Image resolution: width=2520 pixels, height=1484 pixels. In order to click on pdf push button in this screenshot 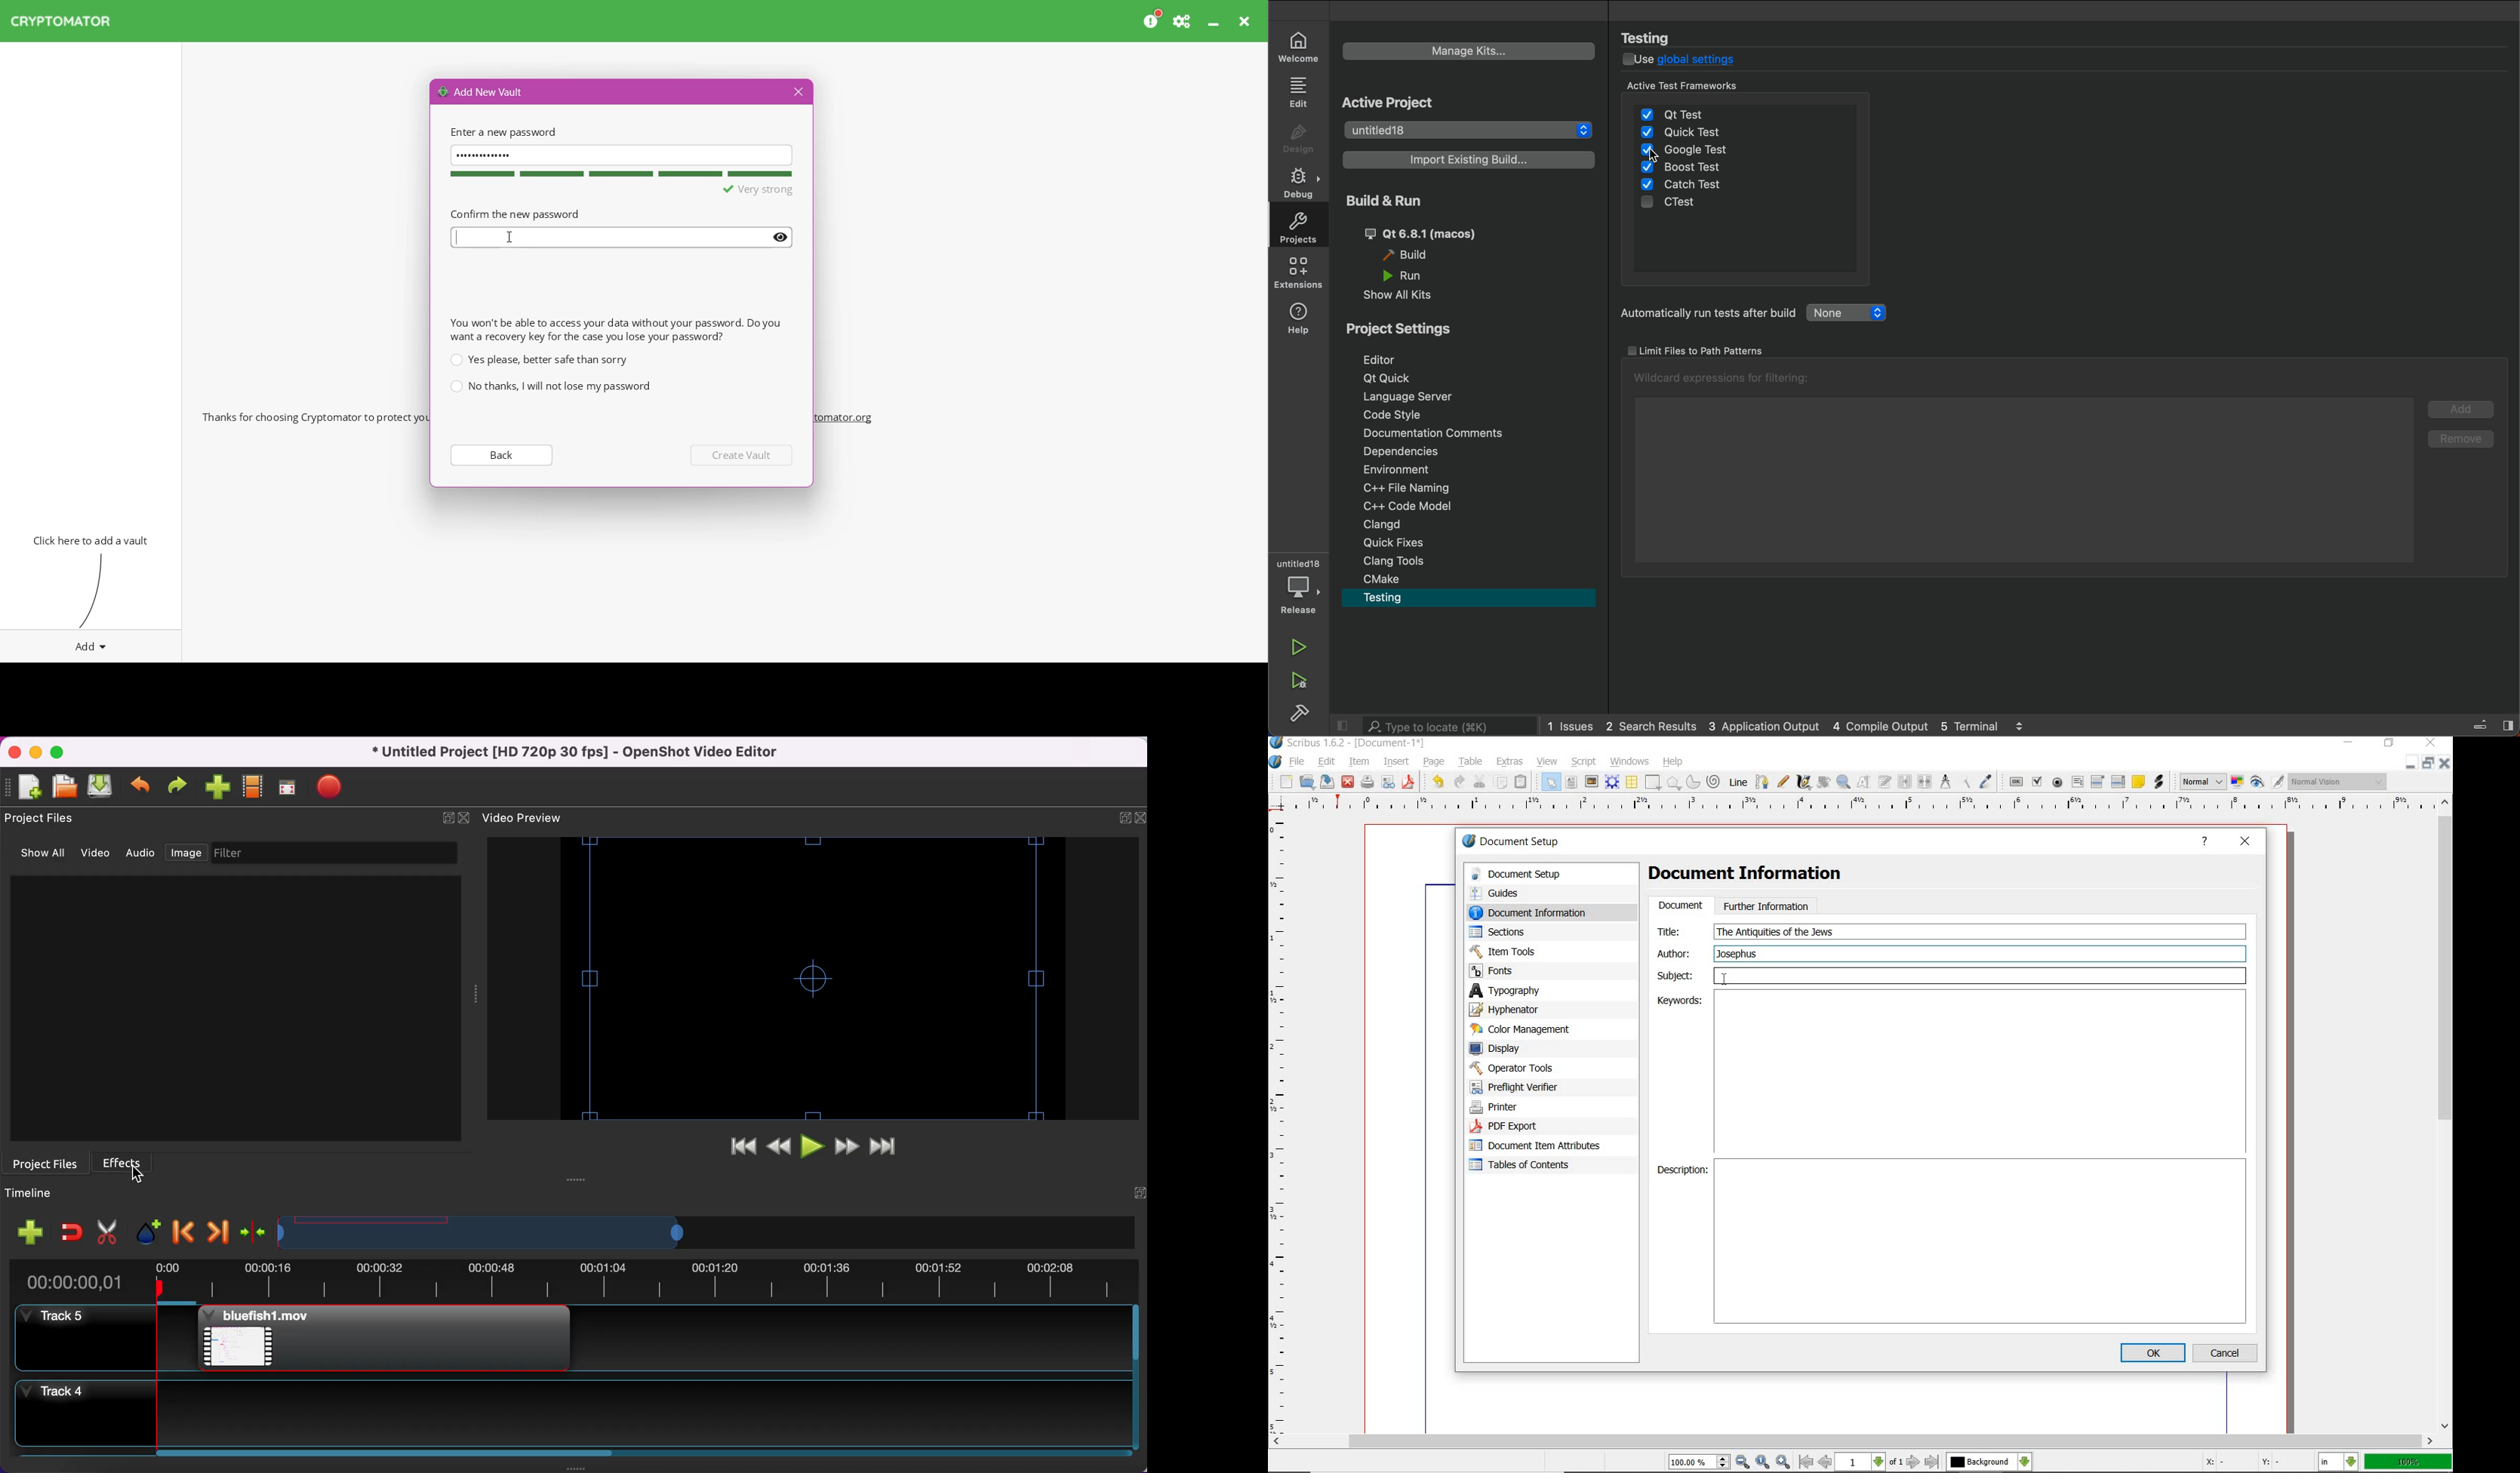, I will do `click(2015, 782)`.